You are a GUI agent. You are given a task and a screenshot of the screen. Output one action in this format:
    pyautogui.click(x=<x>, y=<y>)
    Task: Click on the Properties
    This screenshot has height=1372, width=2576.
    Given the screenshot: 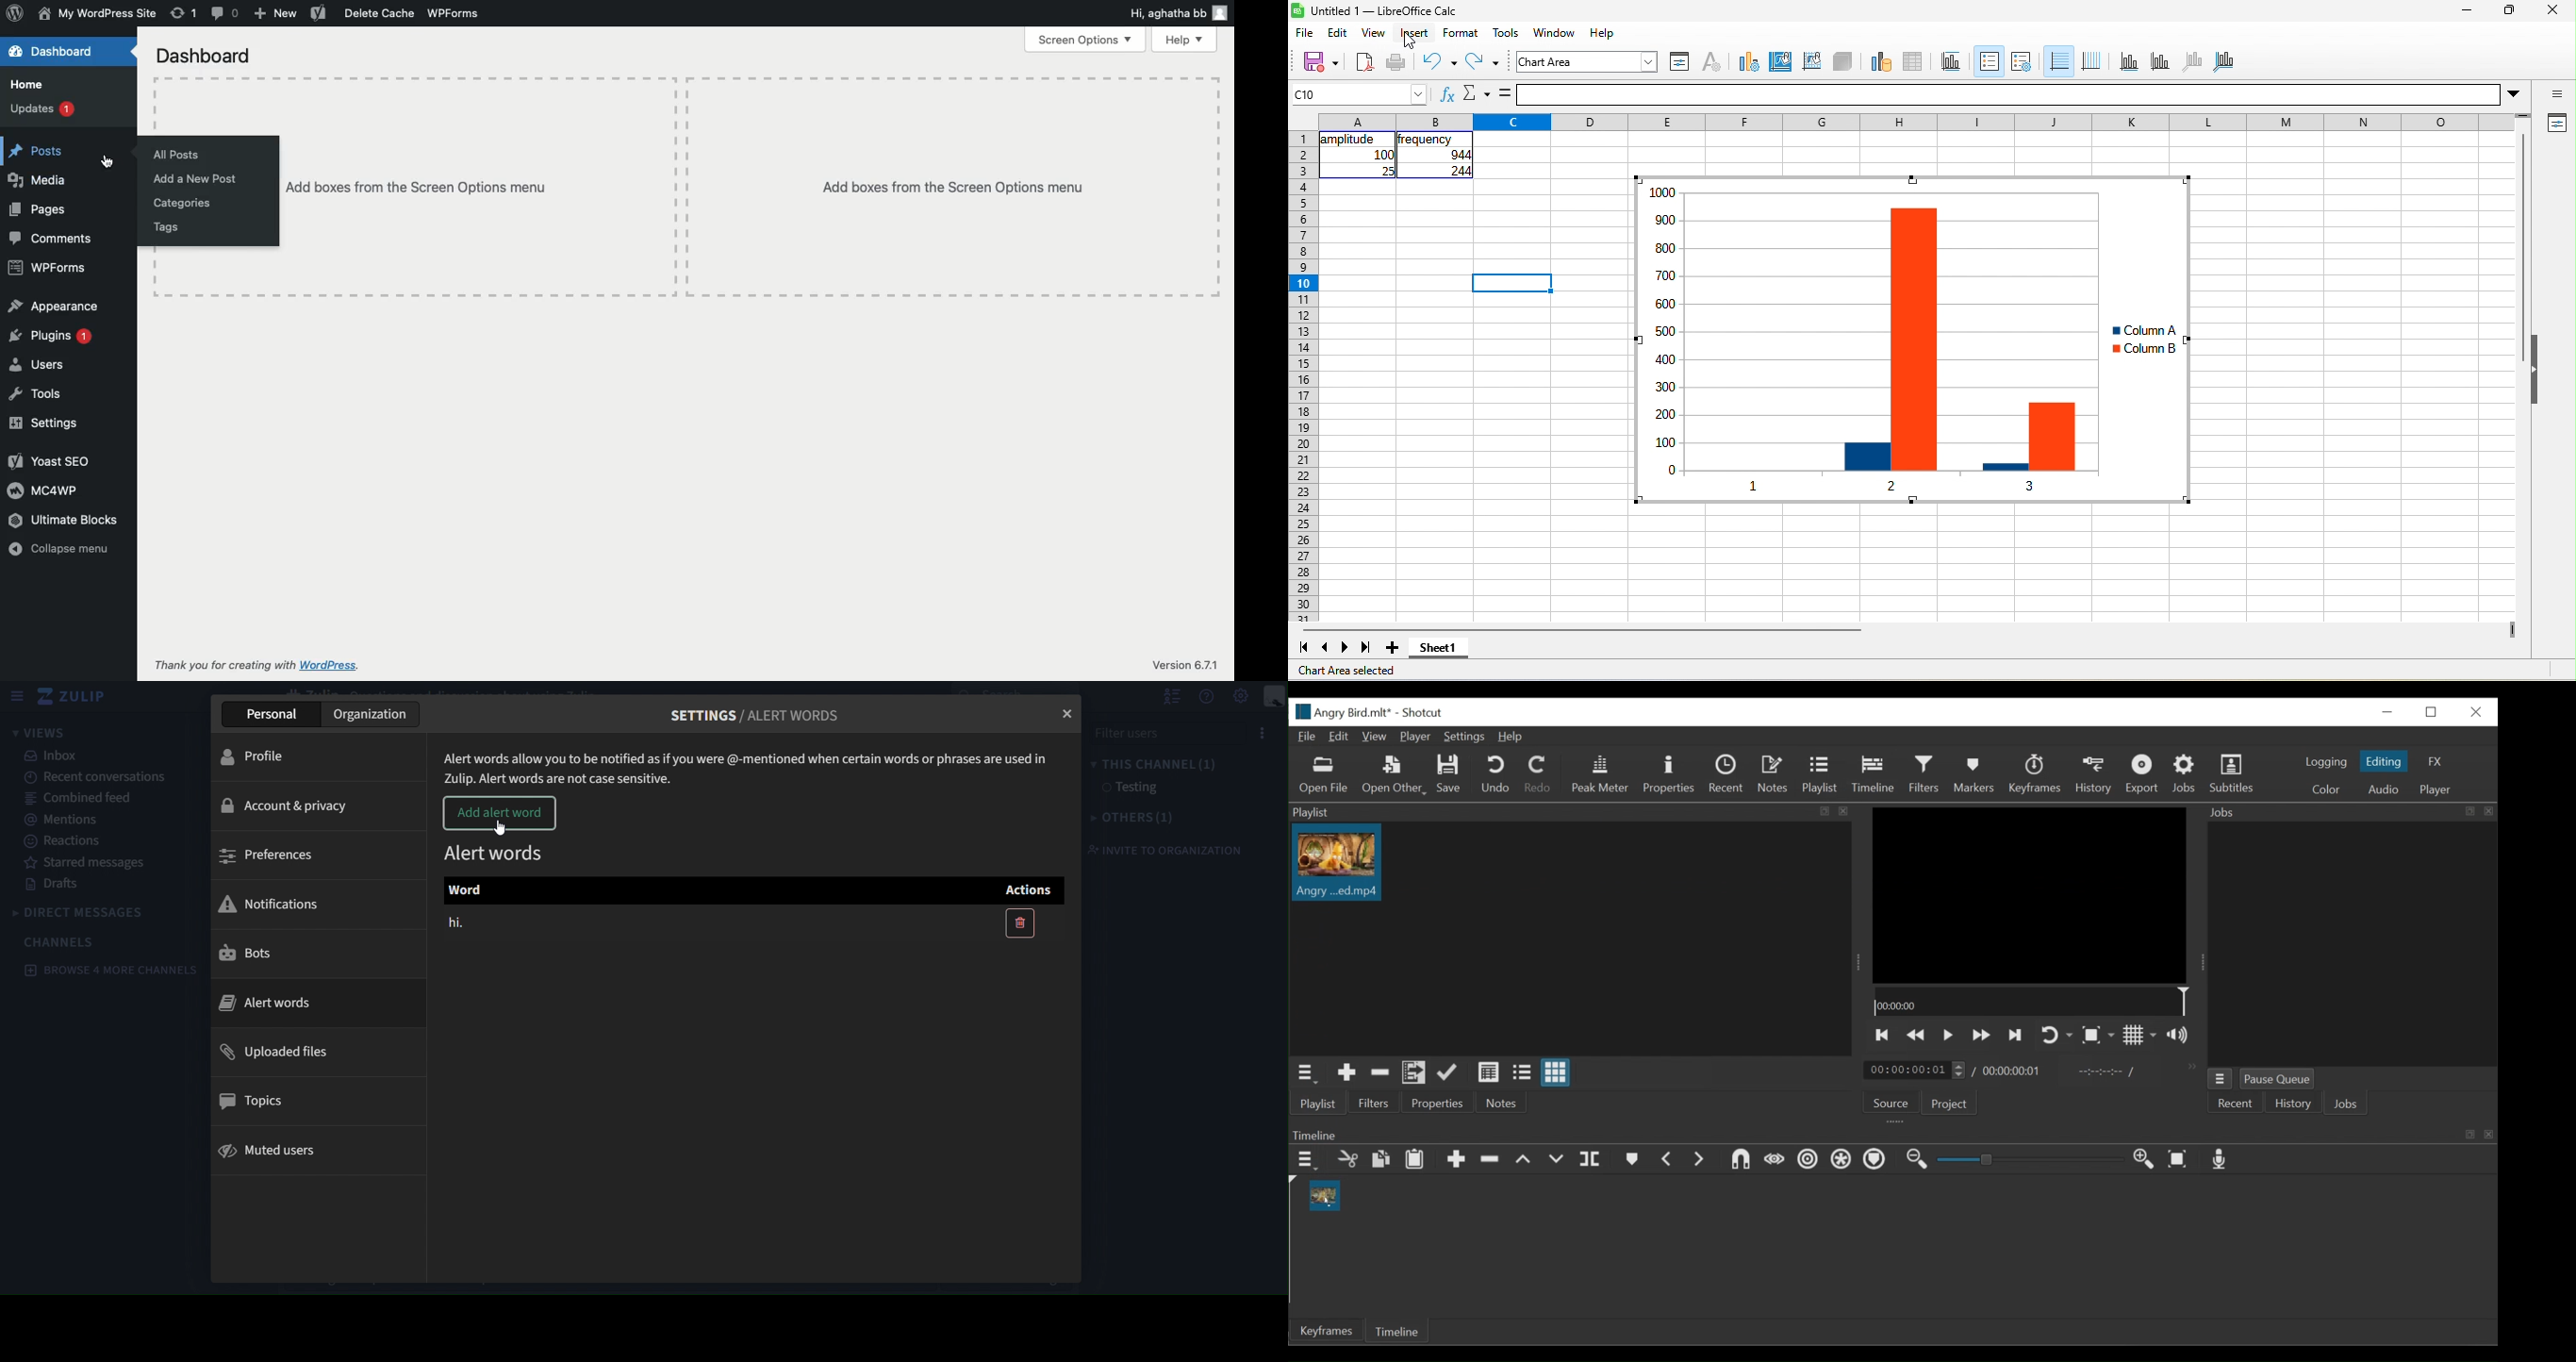 What is the action you would take?
    pyautogui.click(x=1668, y=775)
    